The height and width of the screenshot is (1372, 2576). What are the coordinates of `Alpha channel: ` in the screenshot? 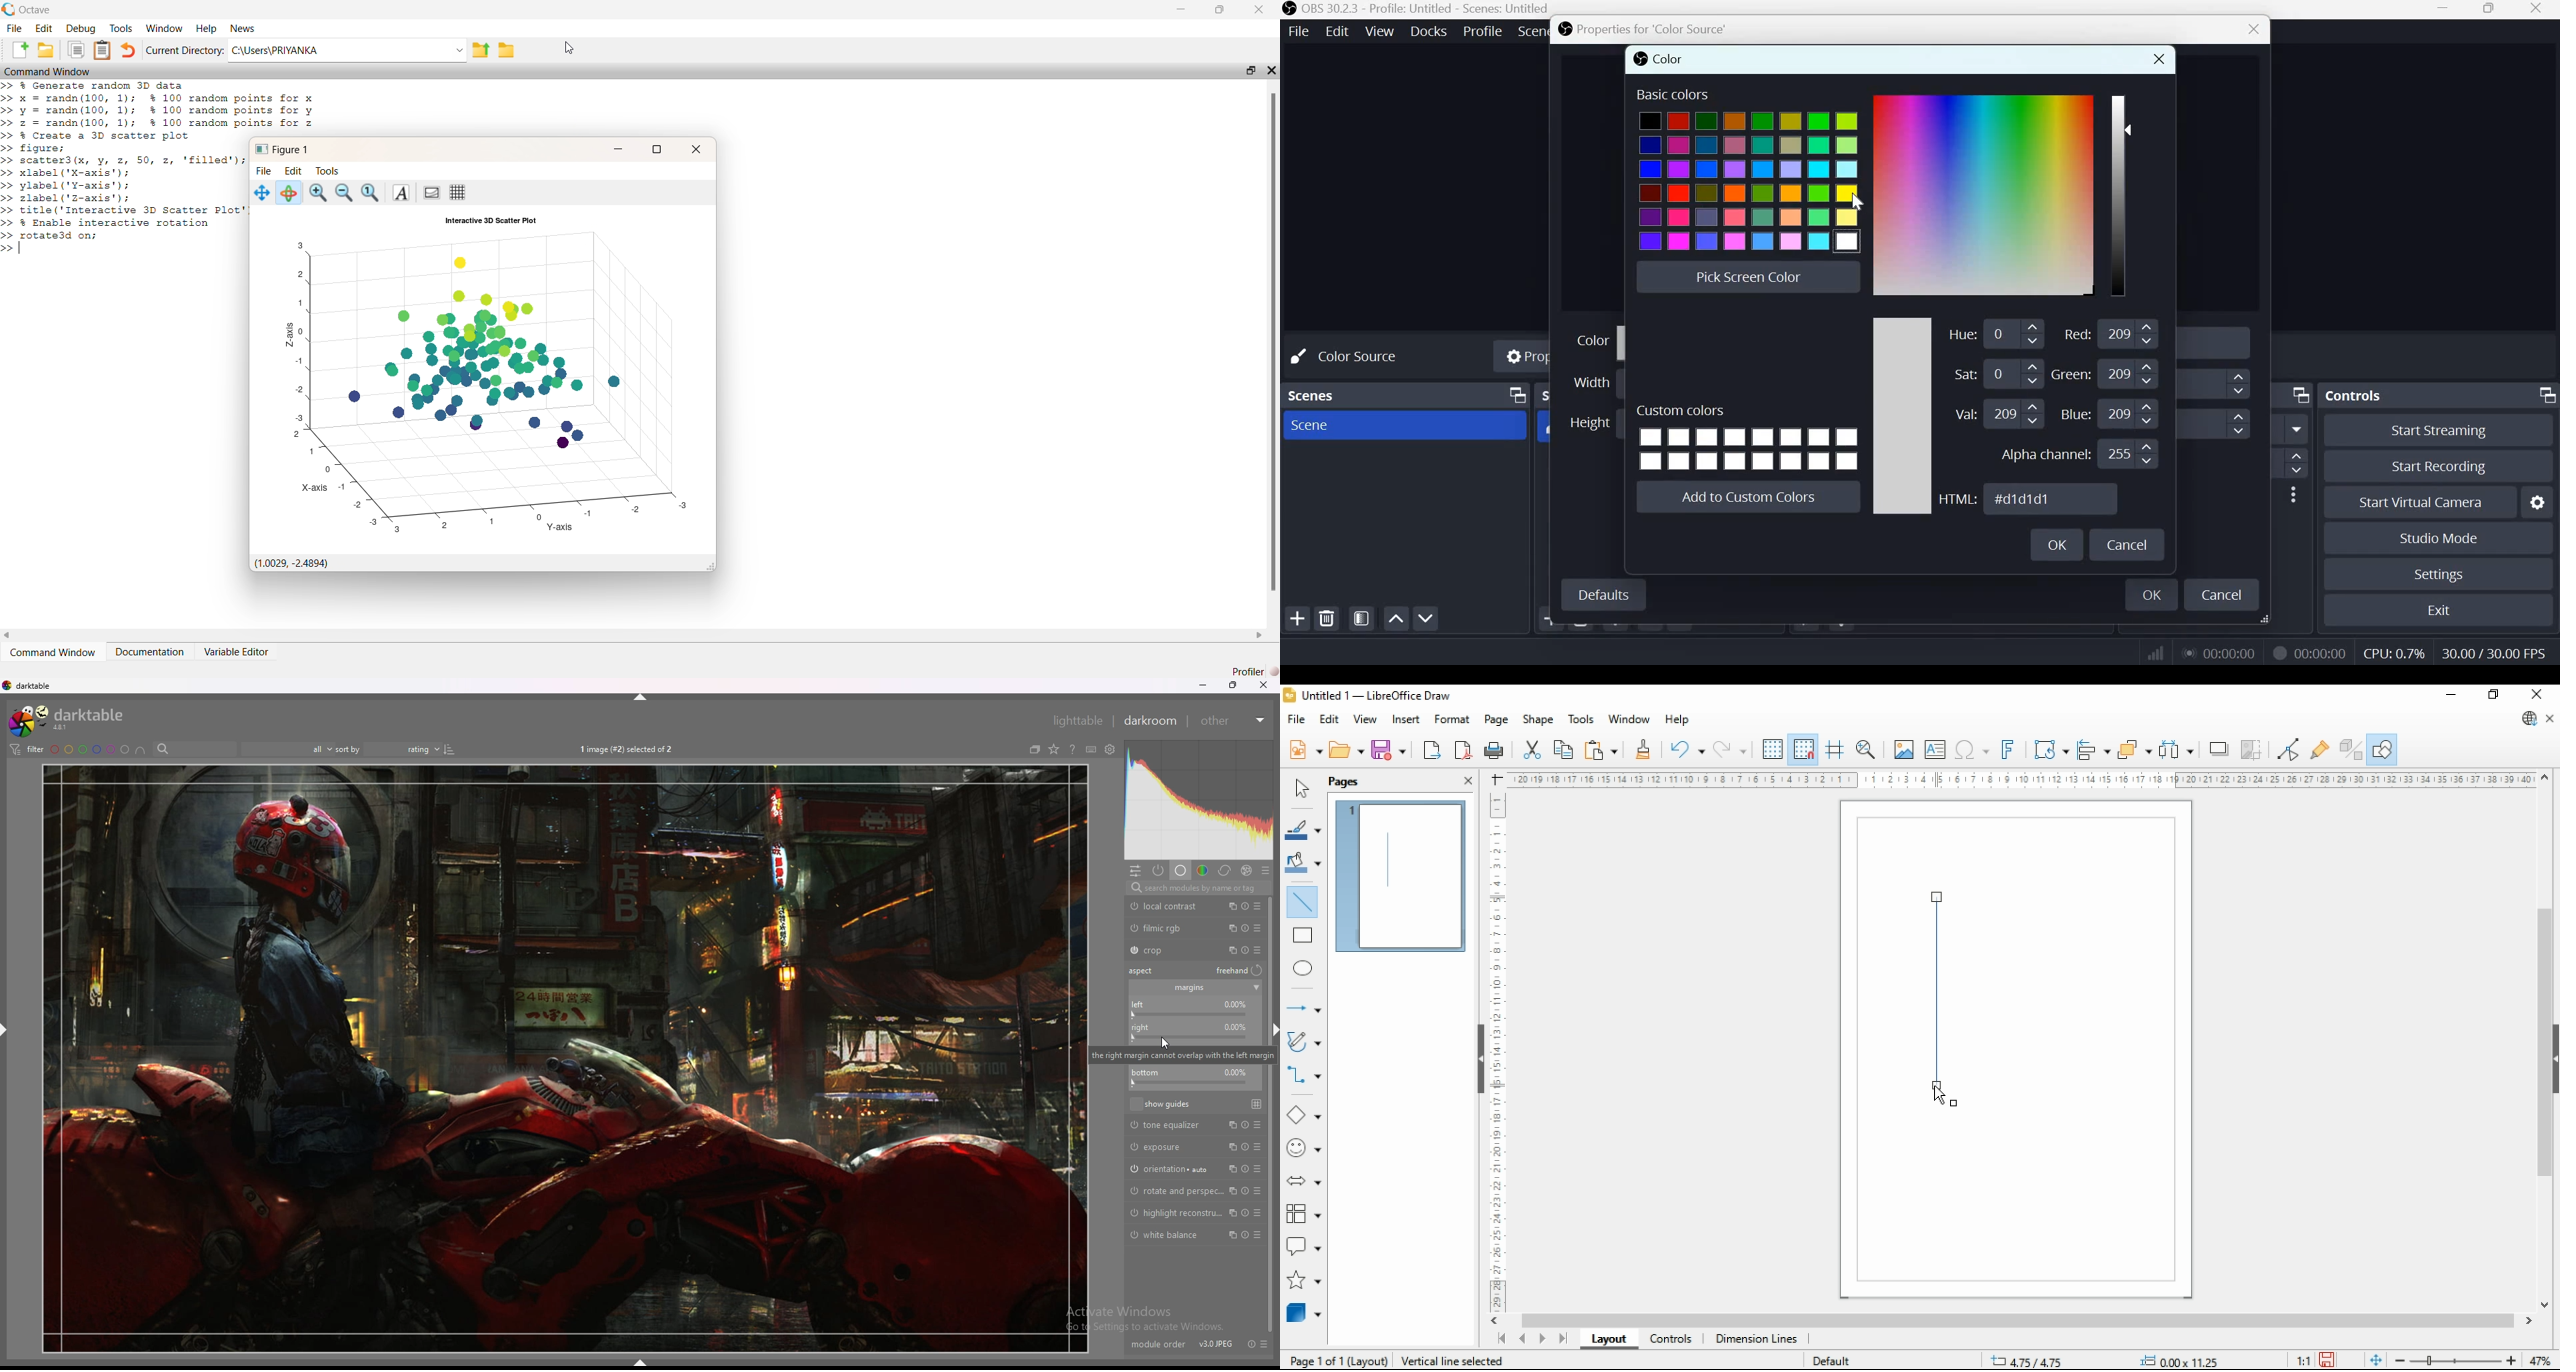 It's located at (2048, 453).